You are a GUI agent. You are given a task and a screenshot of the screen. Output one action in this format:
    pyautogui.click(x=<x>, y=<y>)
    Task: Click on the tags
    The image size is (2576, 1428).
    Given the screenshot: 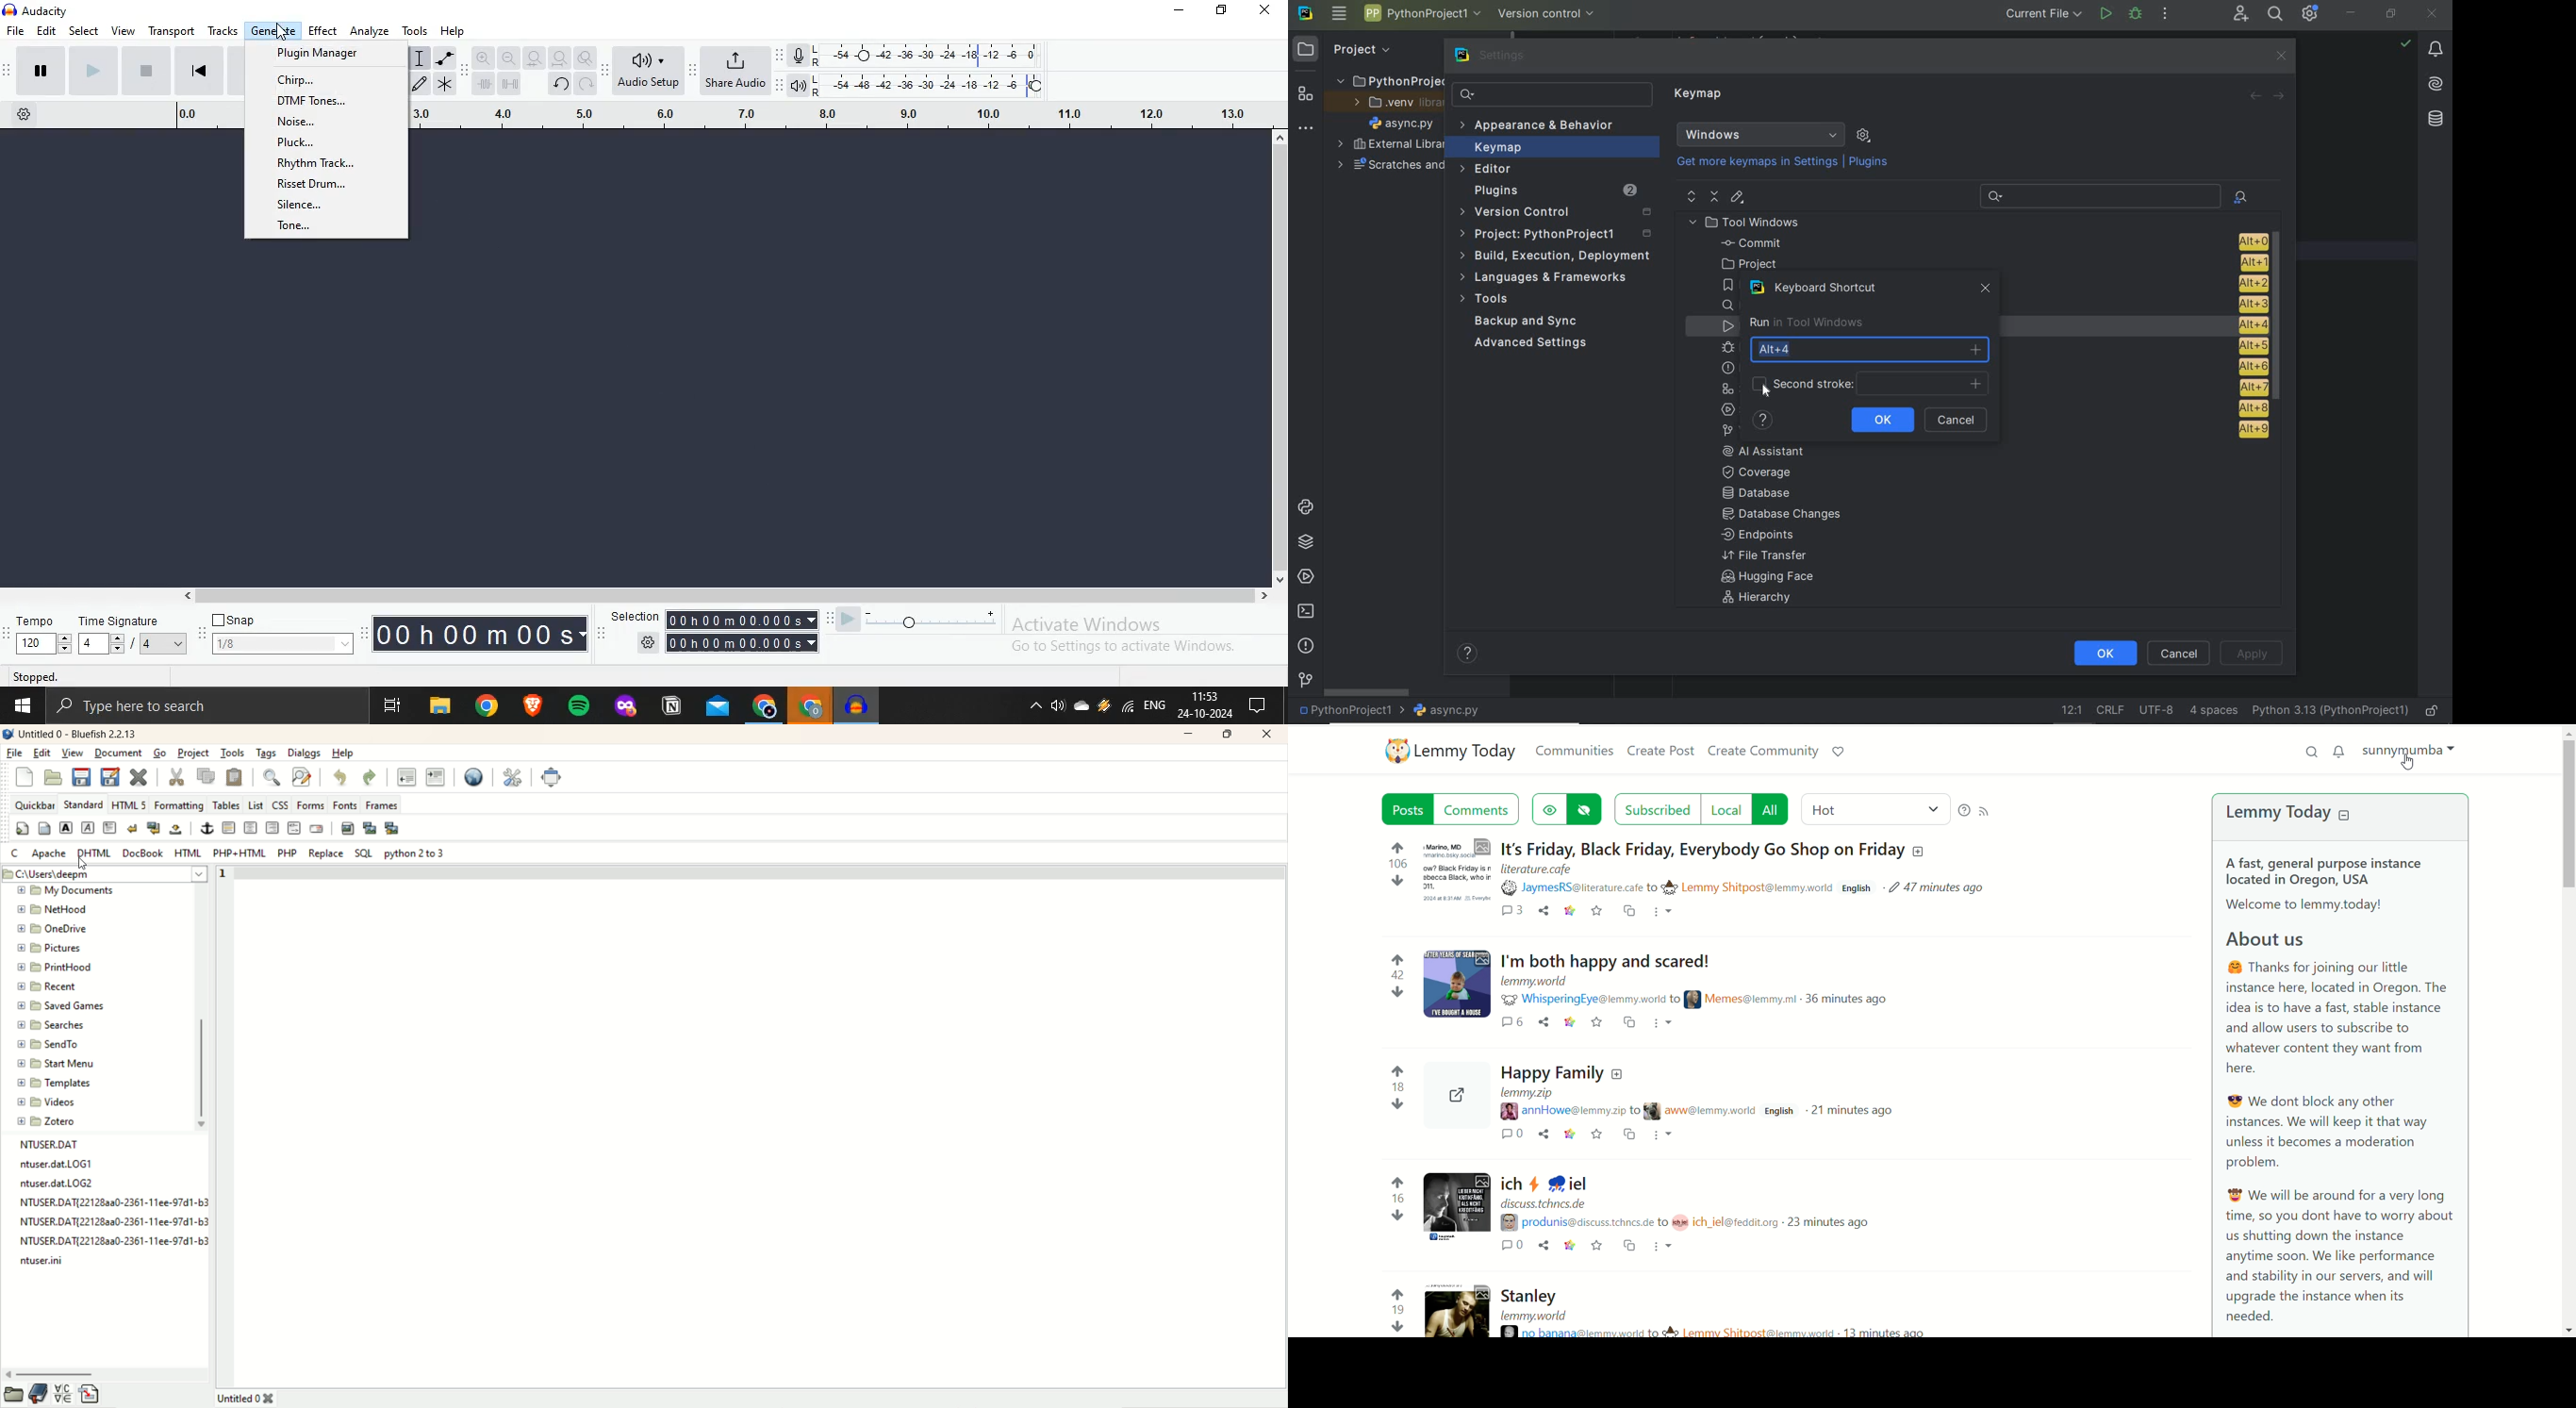 What is the action you would take?
    pyautogui.click(x=268, y=752)
    